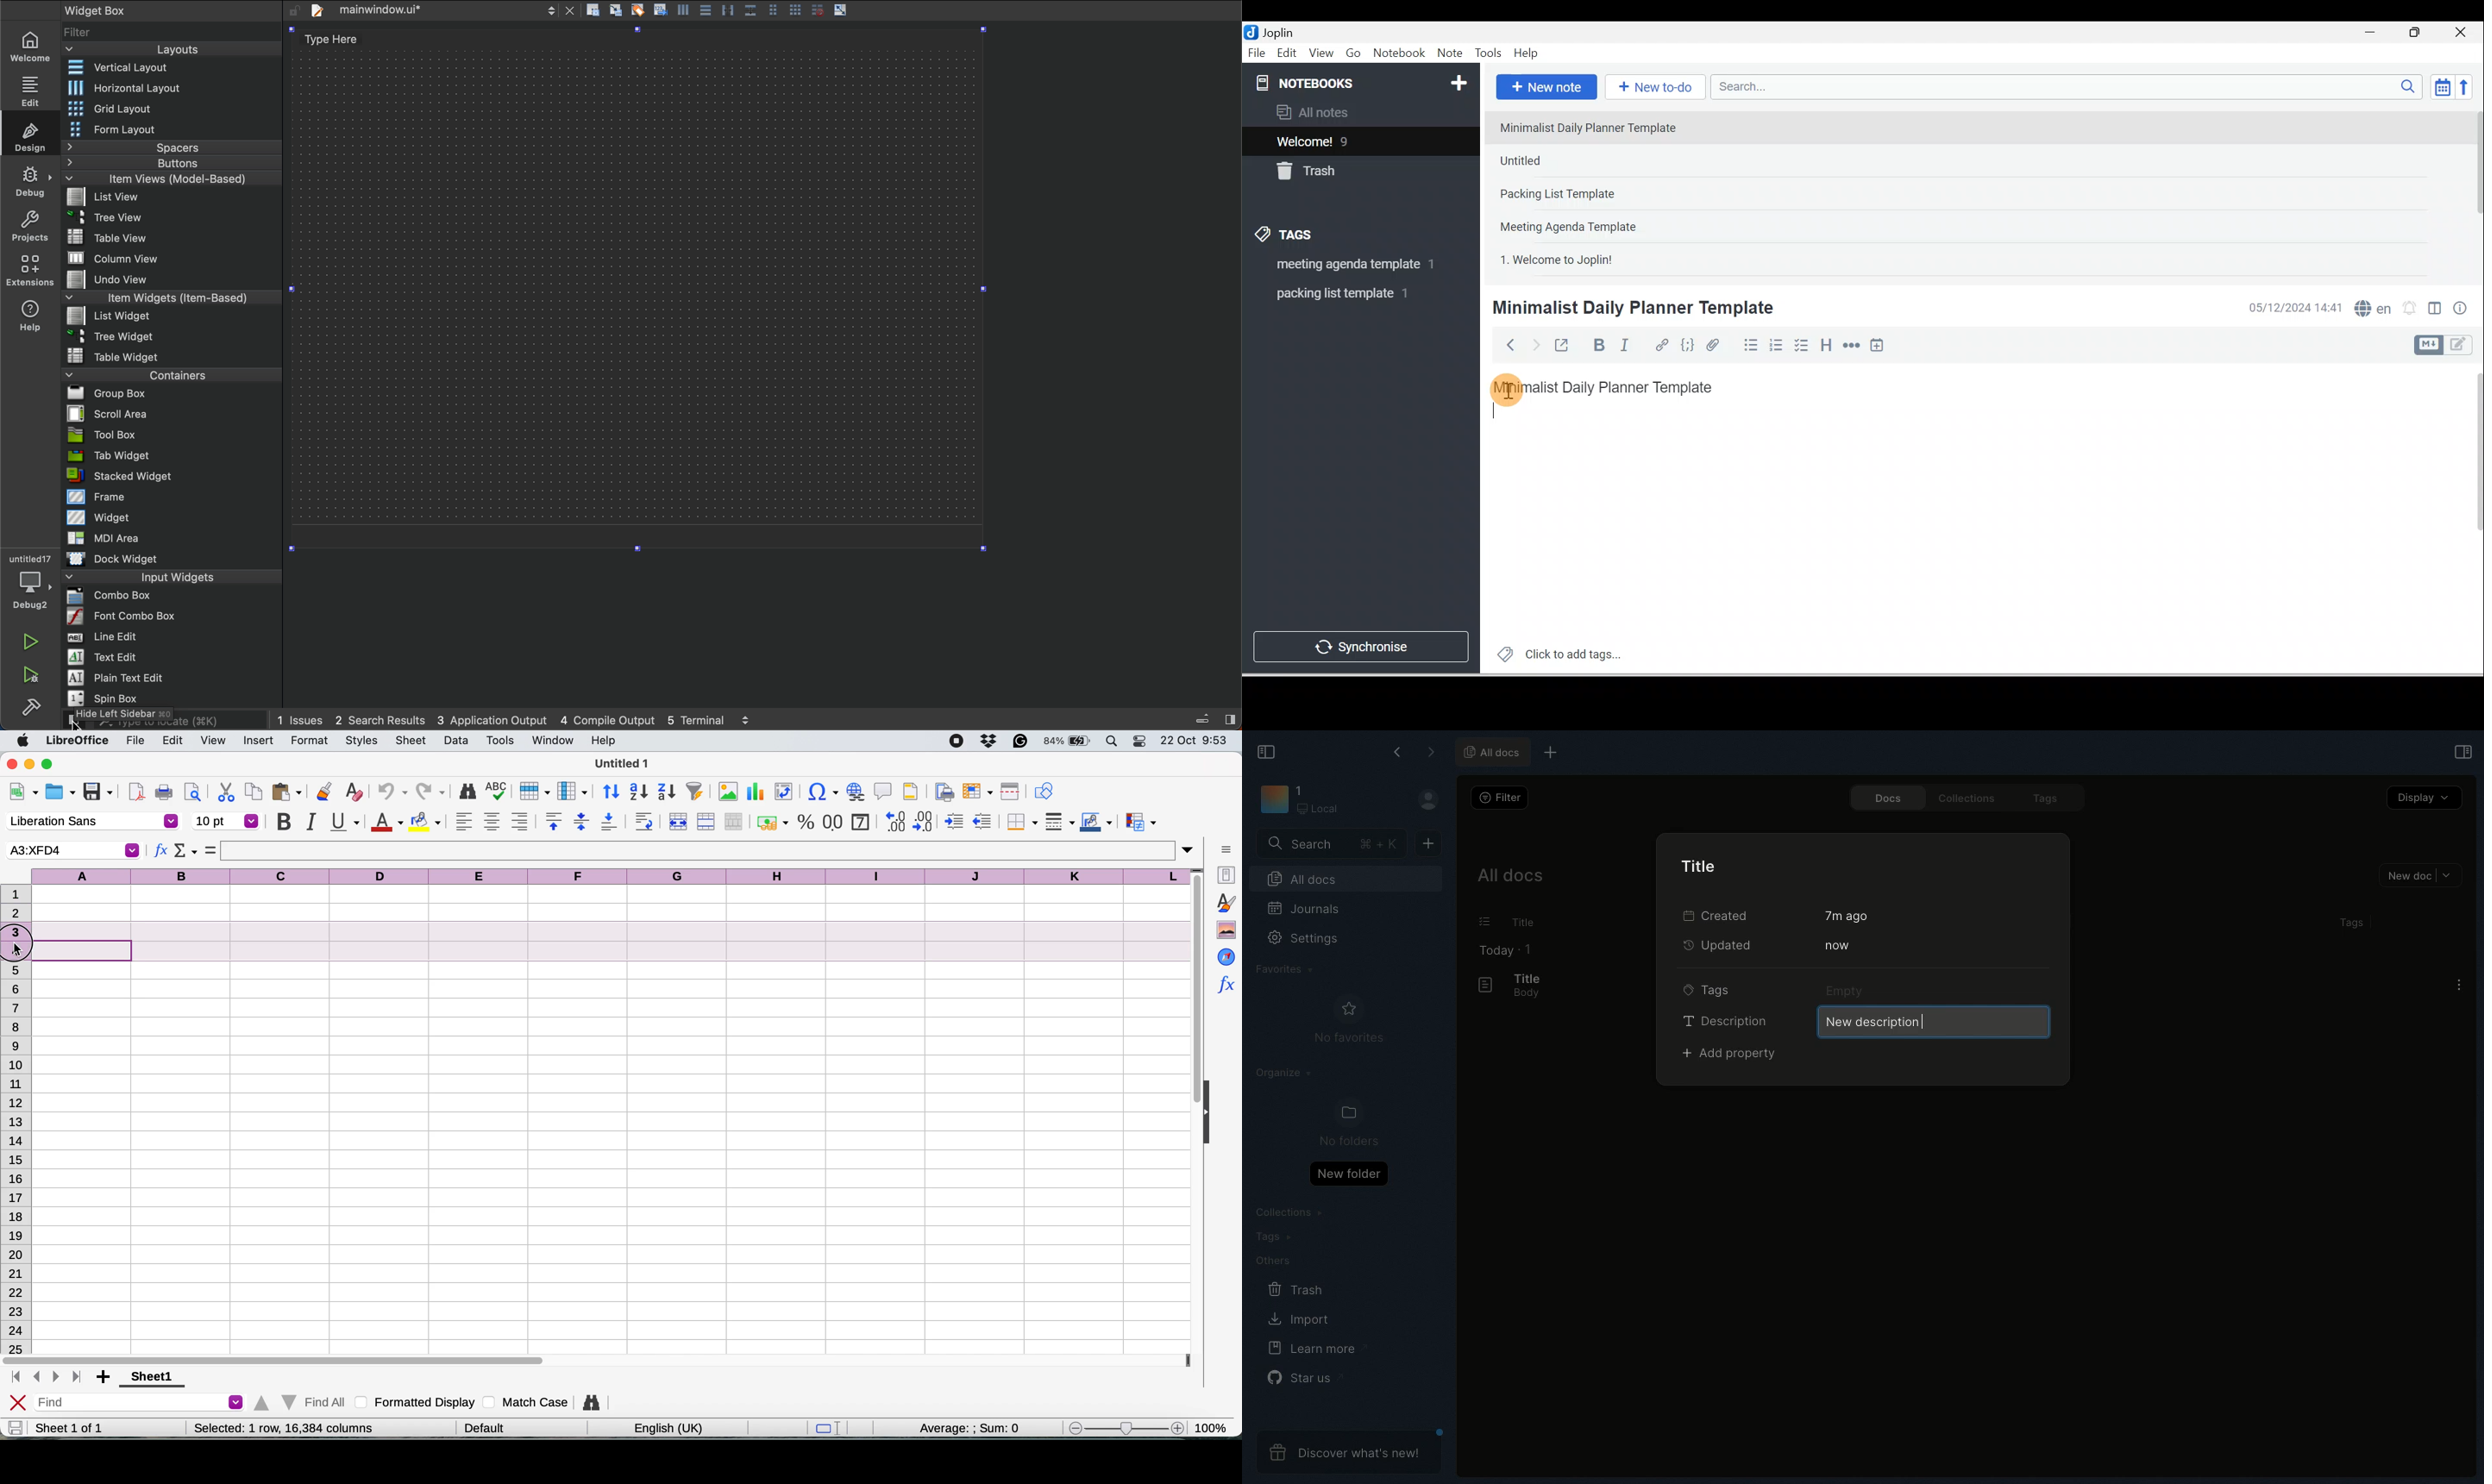 The width and height of the screenshot is (2492, 1484). Describe the element at coordinates (121, 258) in the screenshot. I see `column view` at that location.